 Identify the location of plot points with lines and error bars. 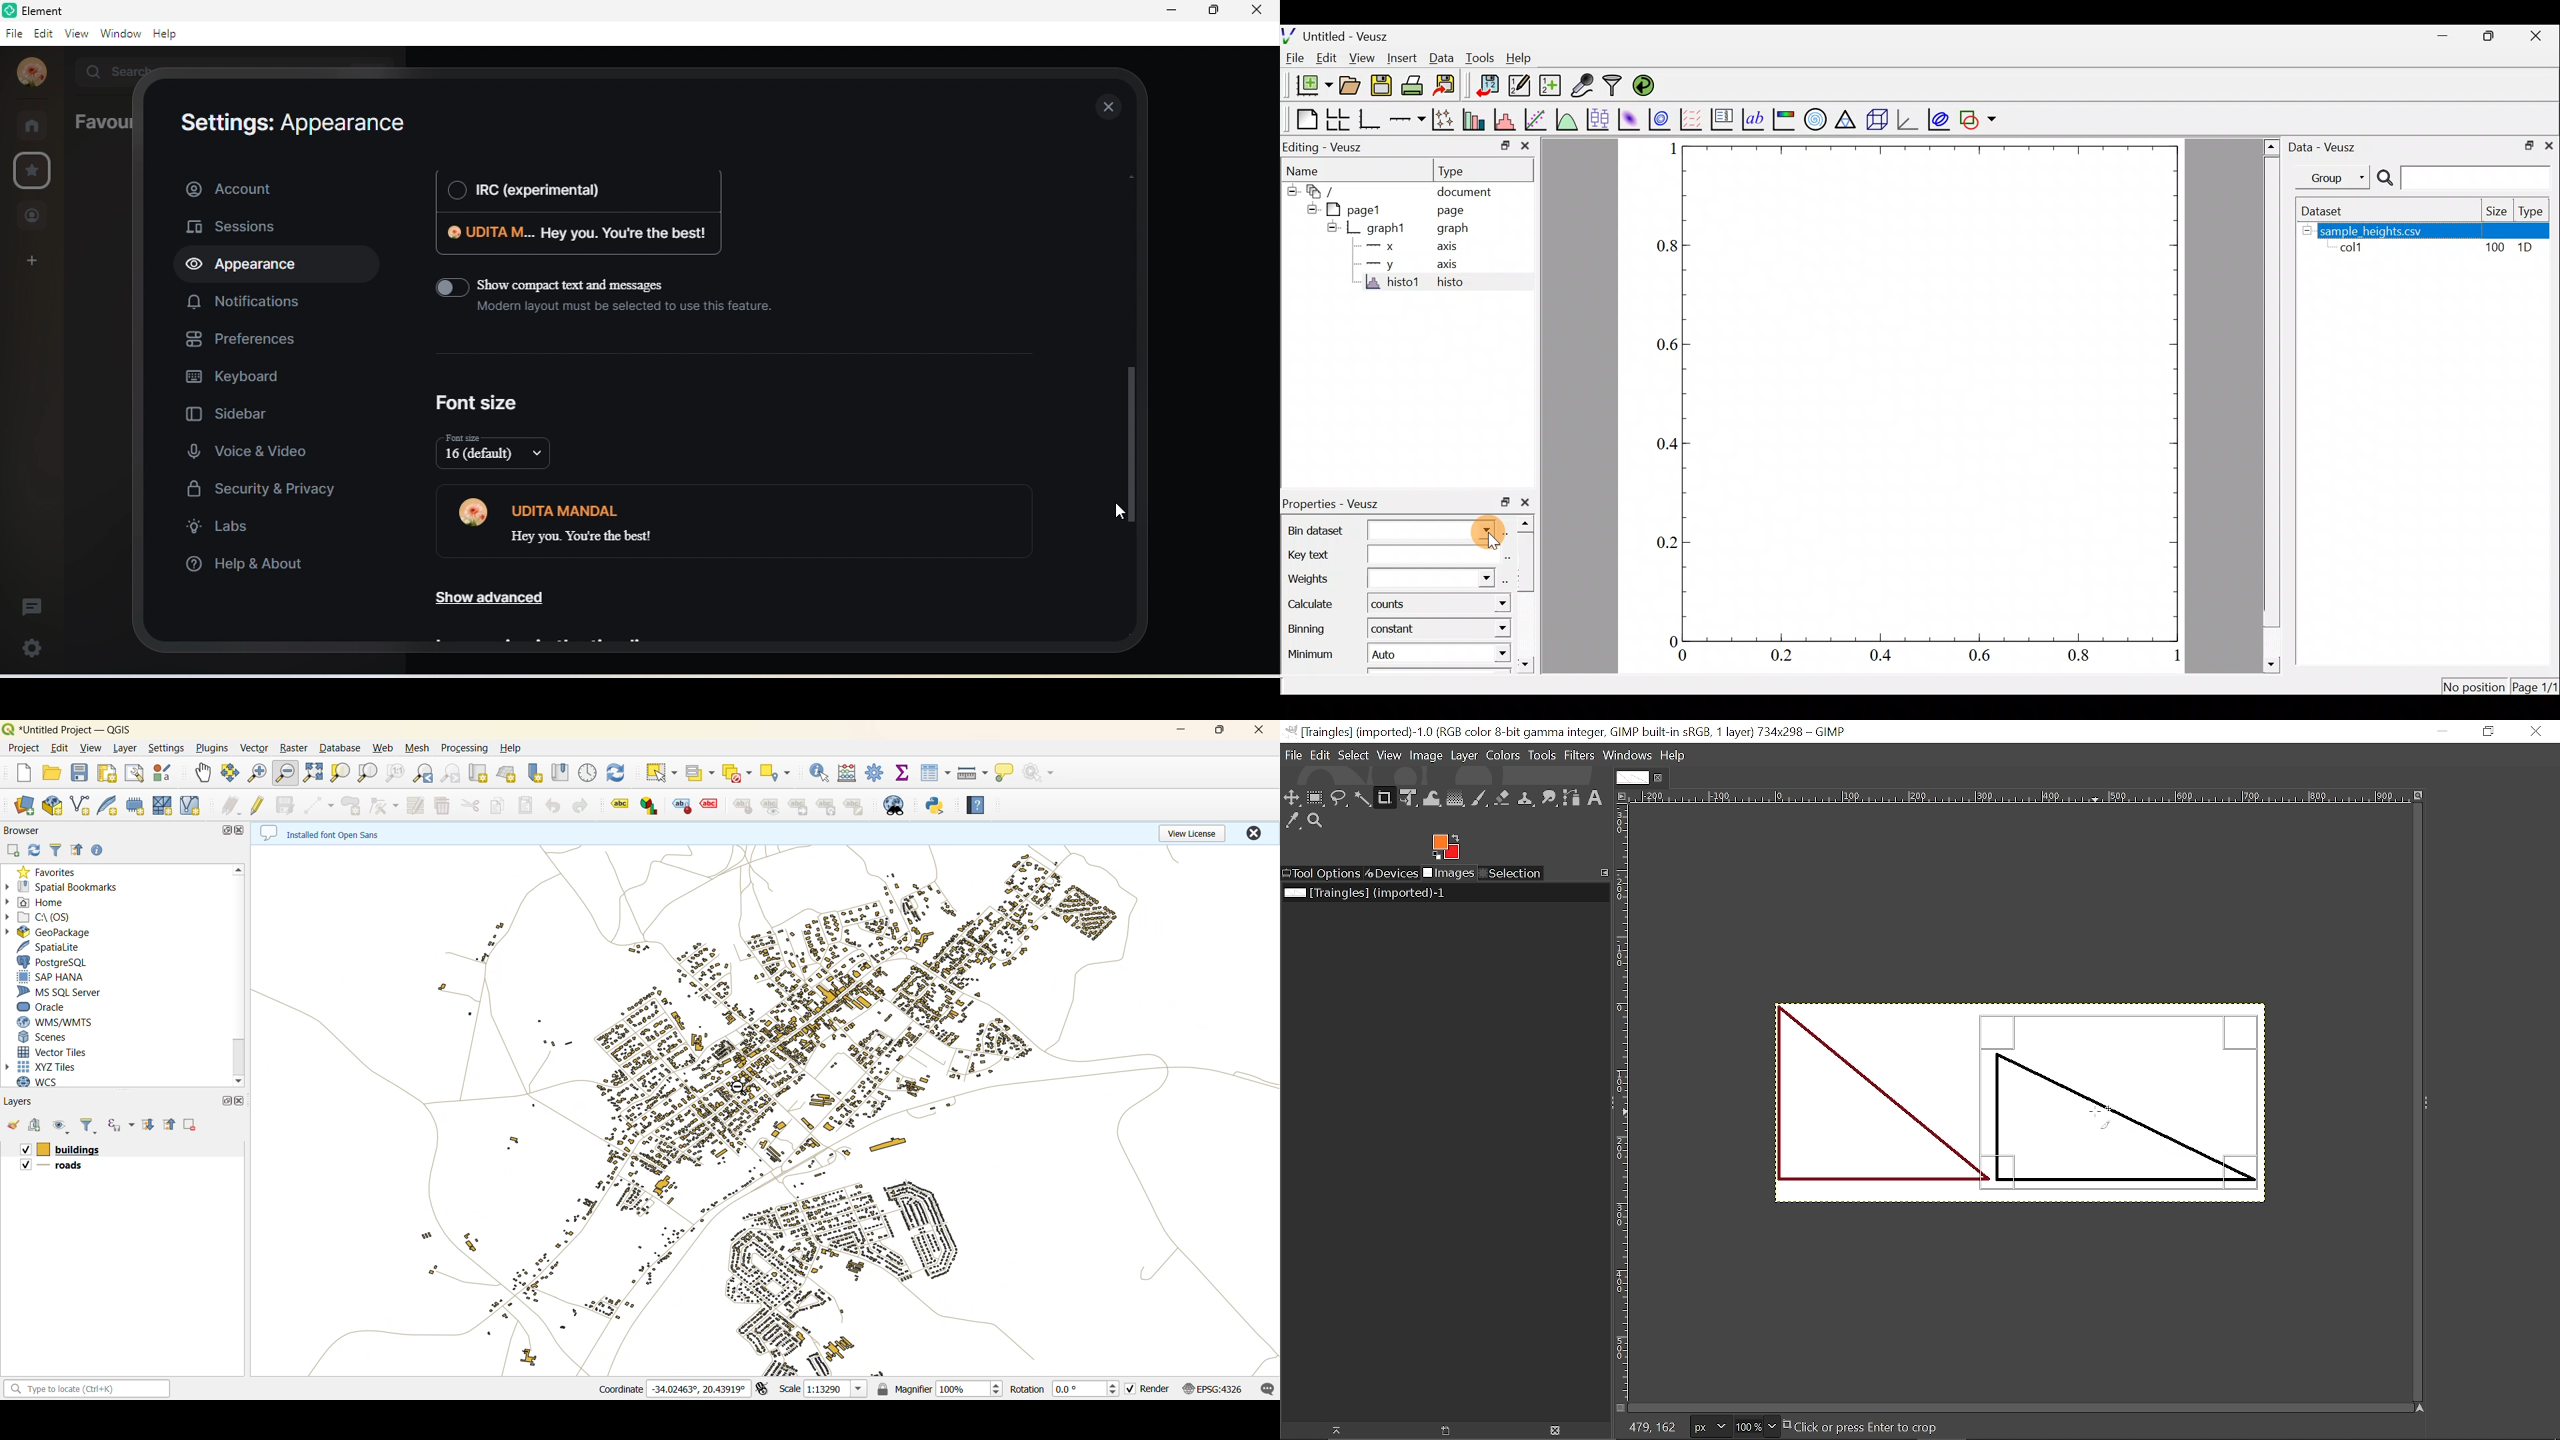
(1443, 119).